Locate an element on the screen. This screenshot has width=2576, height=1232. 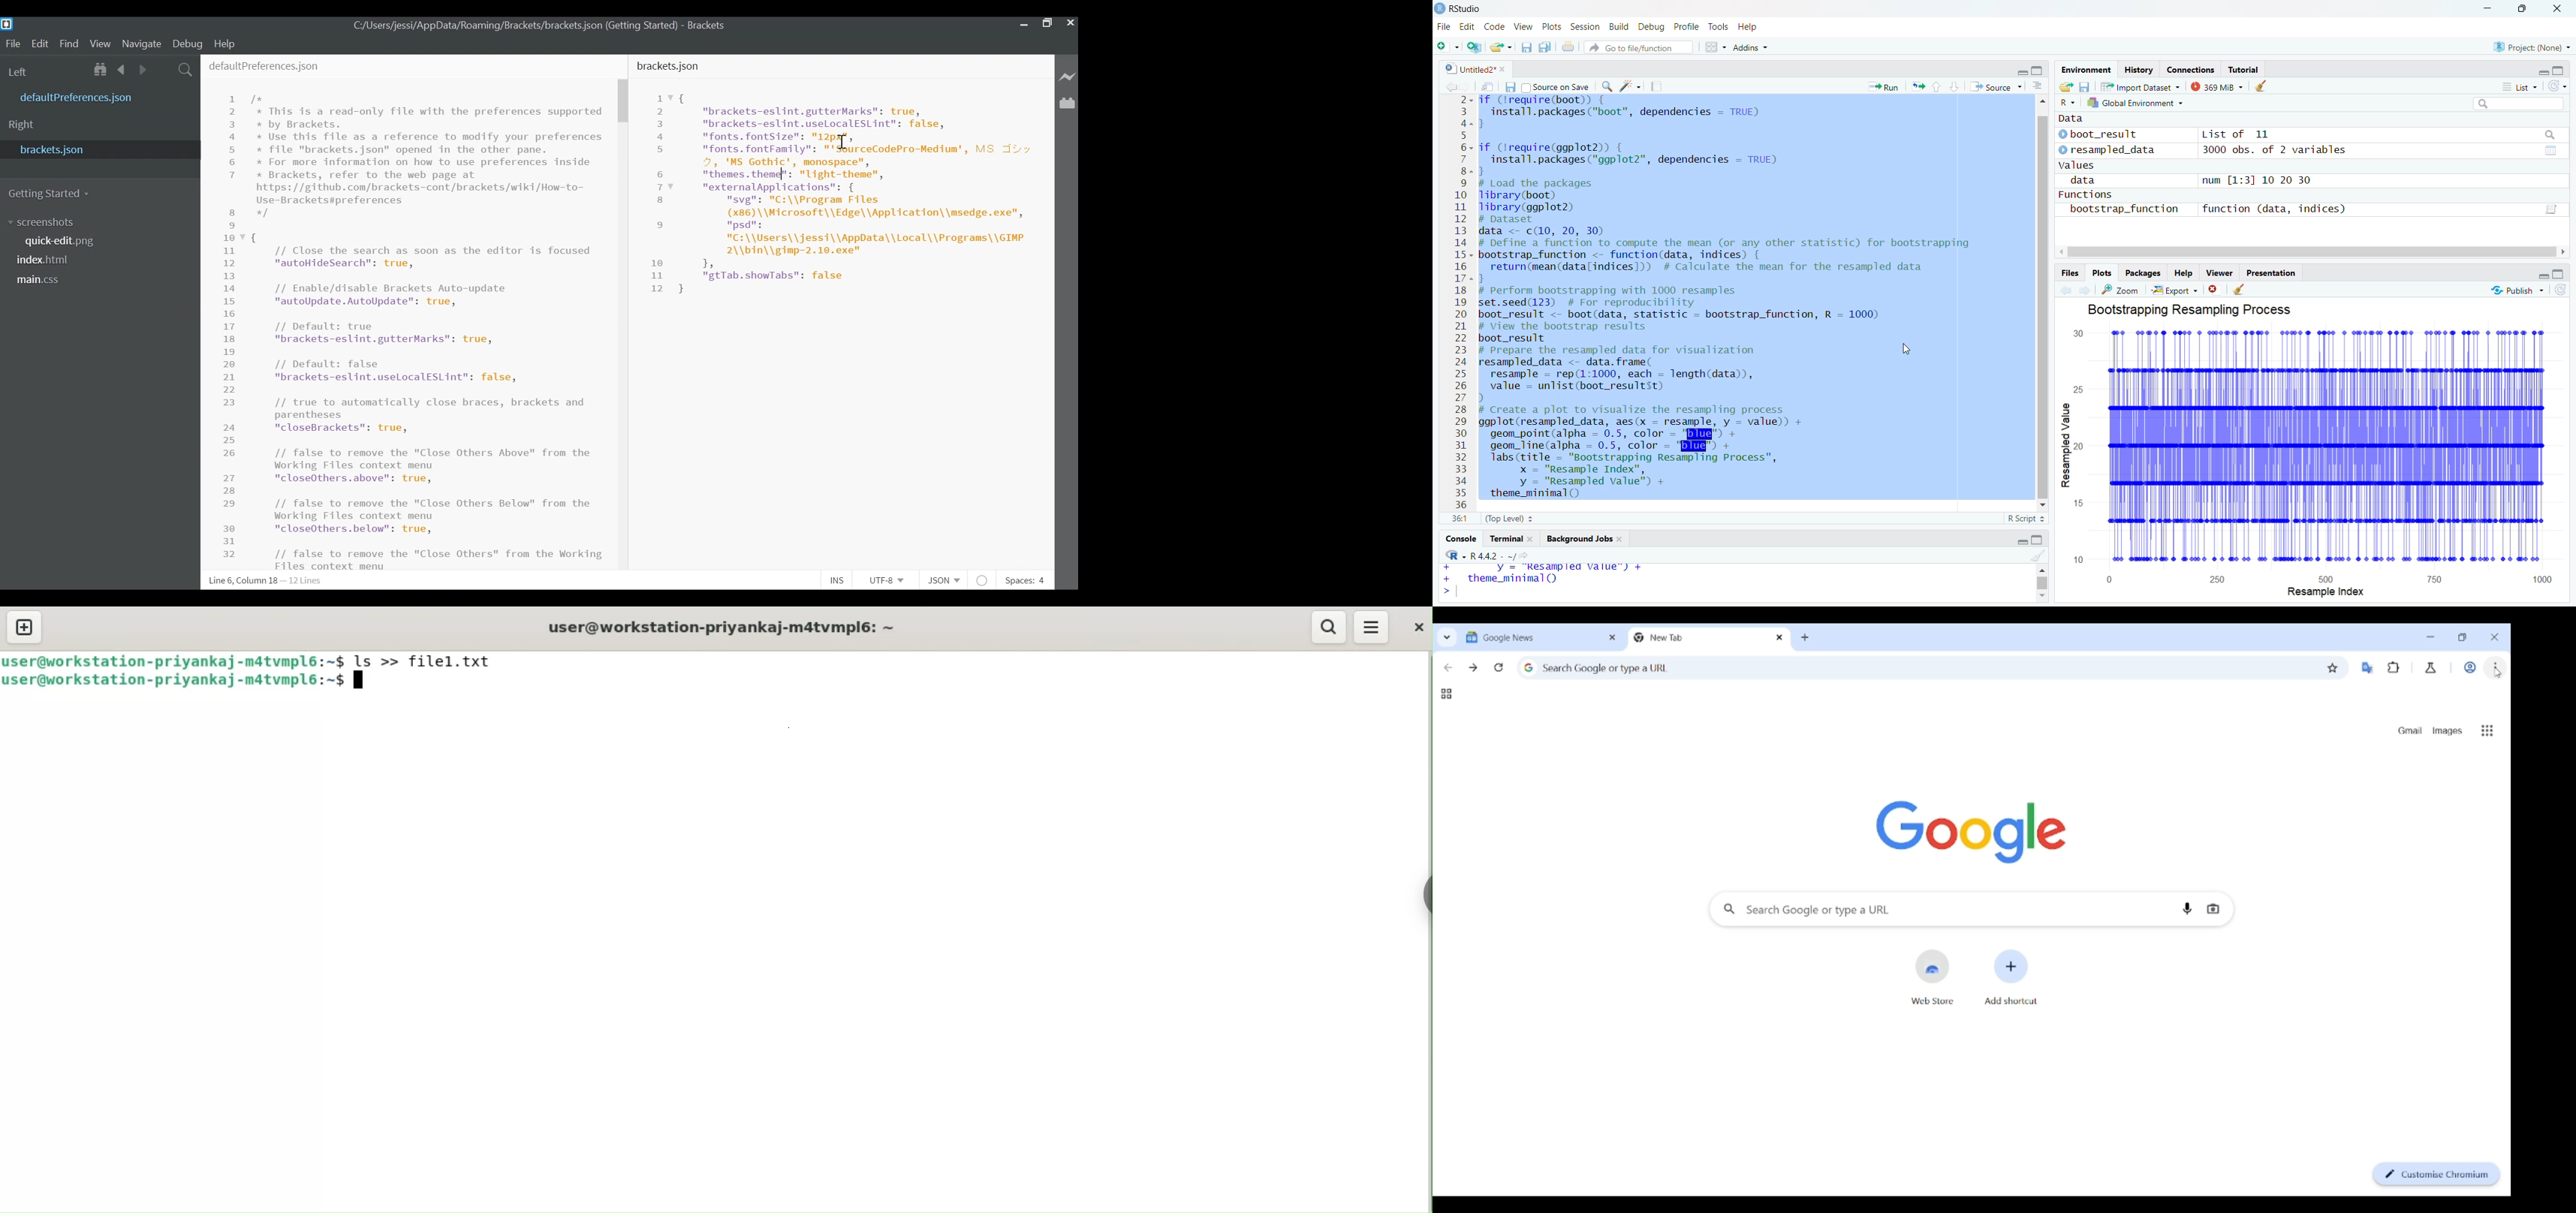
Packages is located at coordinates (2143, 272).